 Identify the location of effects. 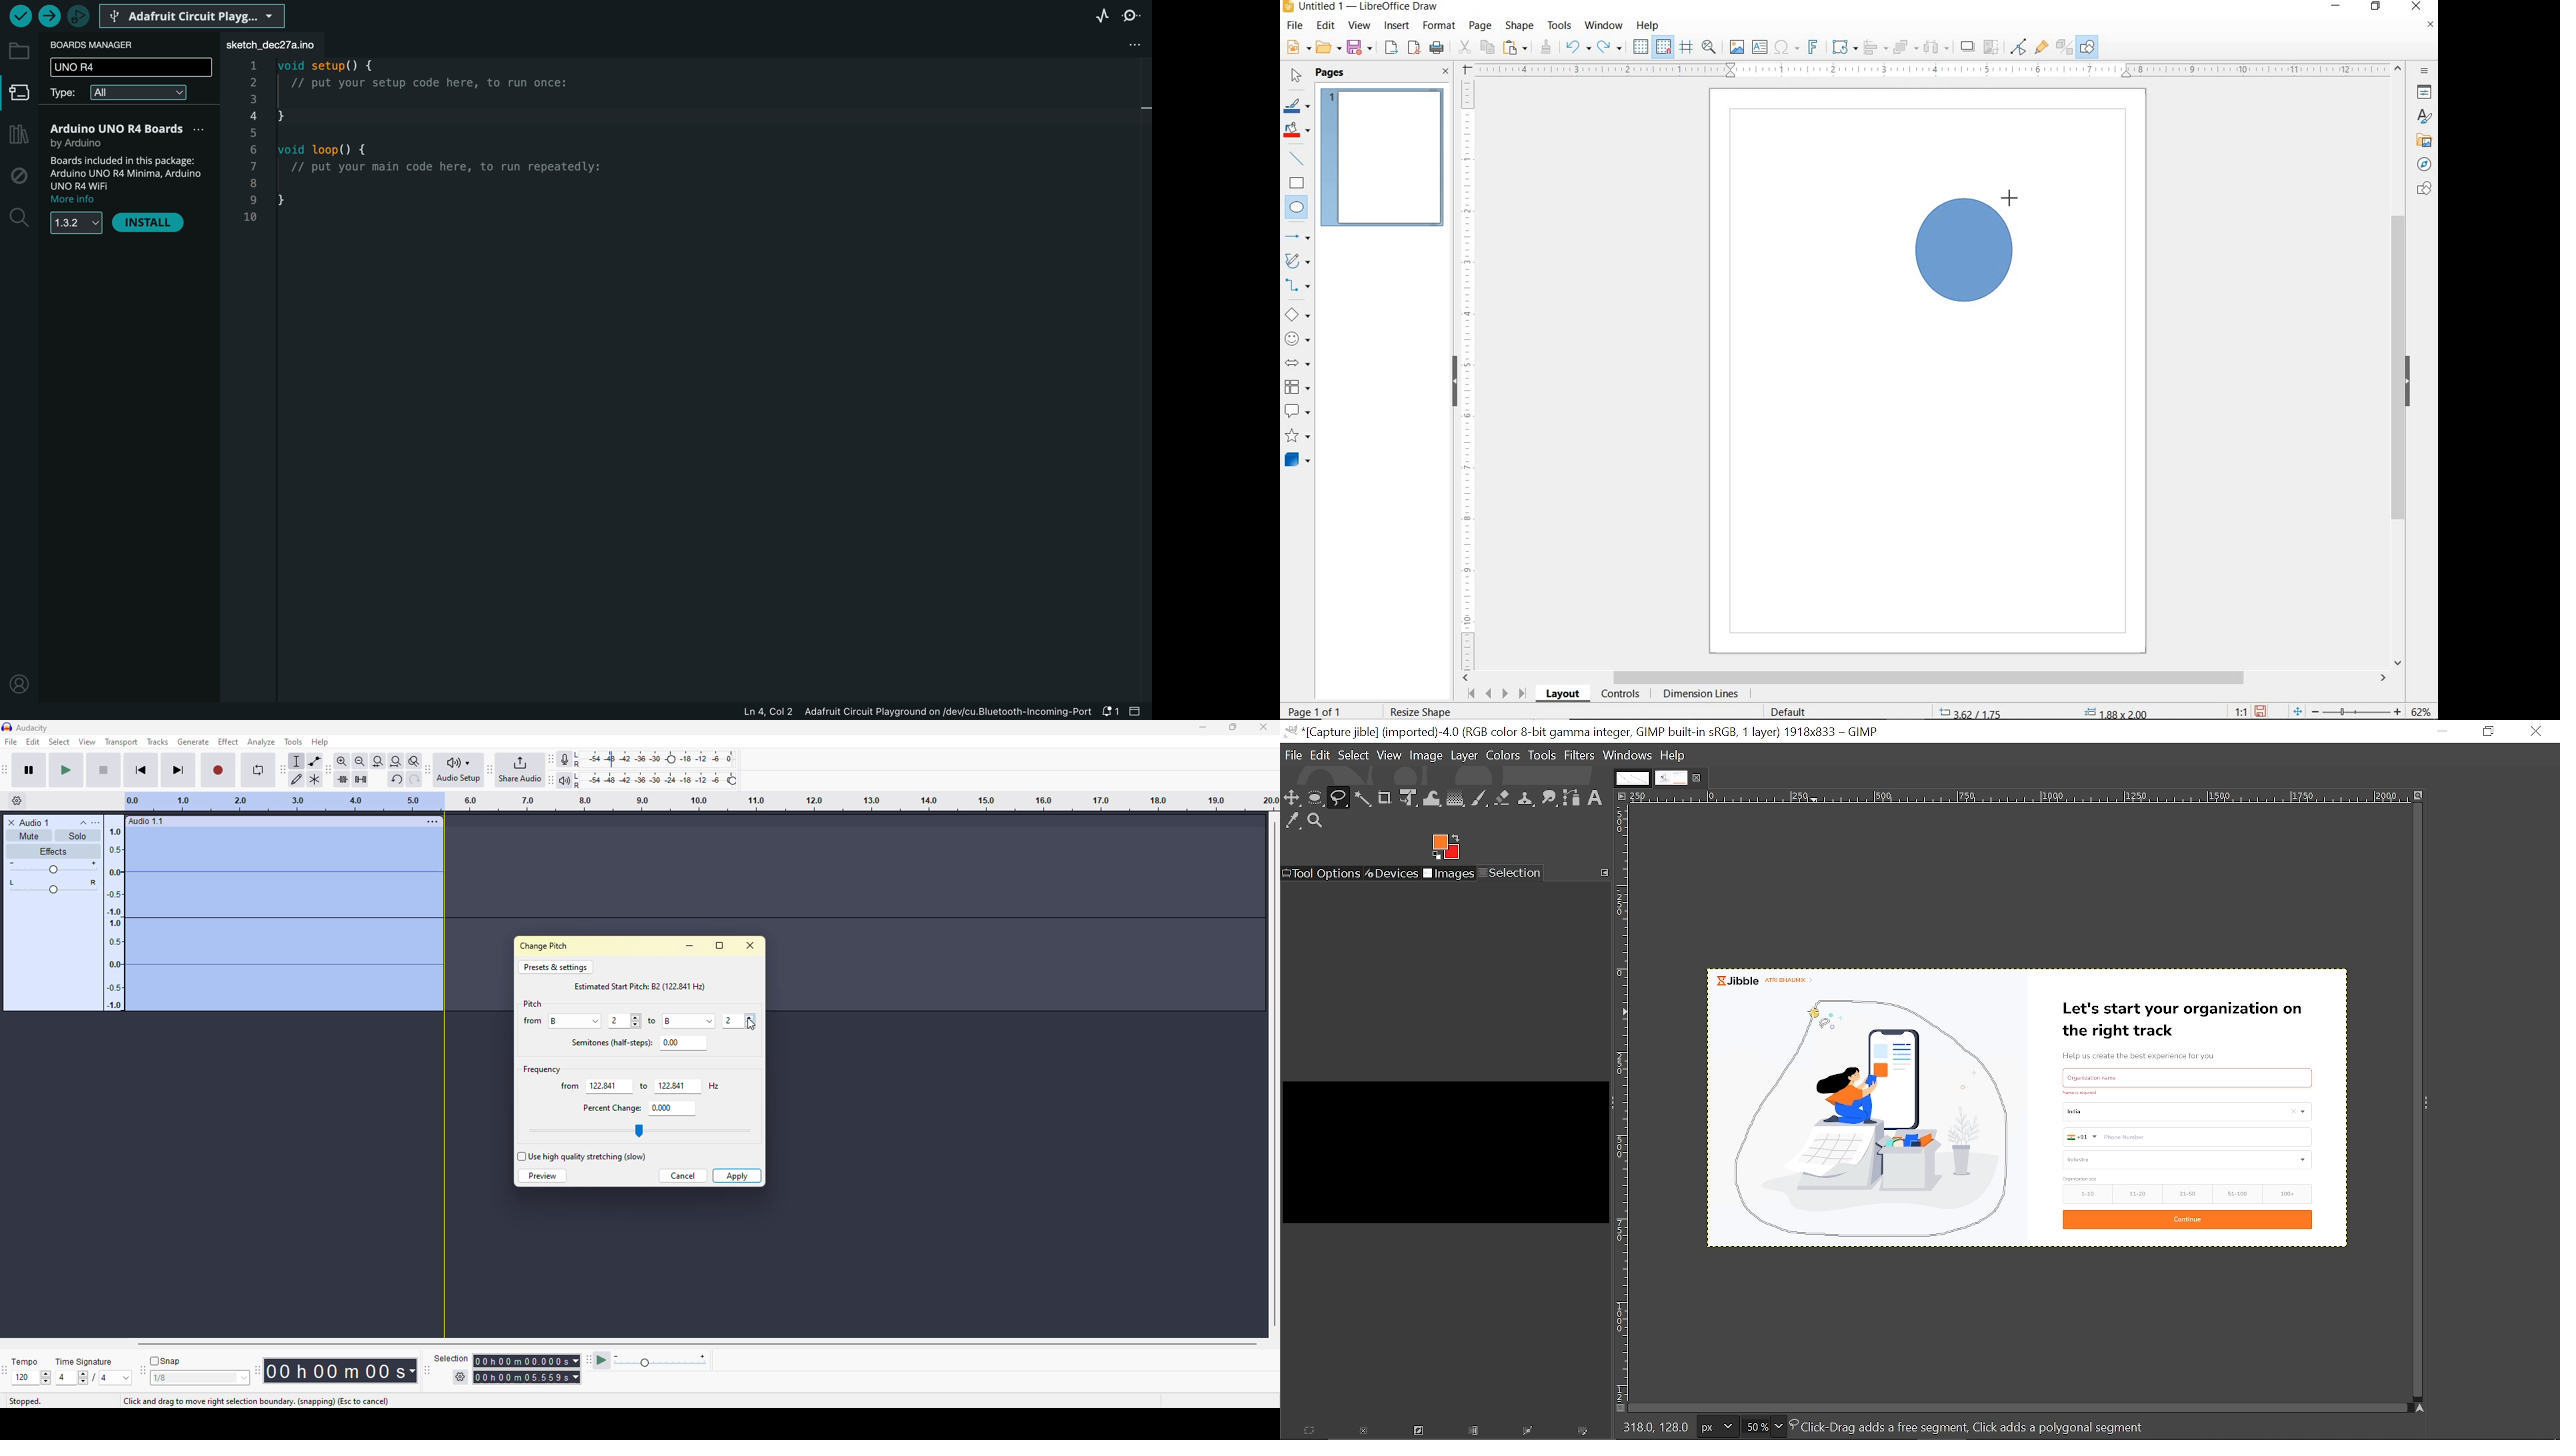
(52, 852).